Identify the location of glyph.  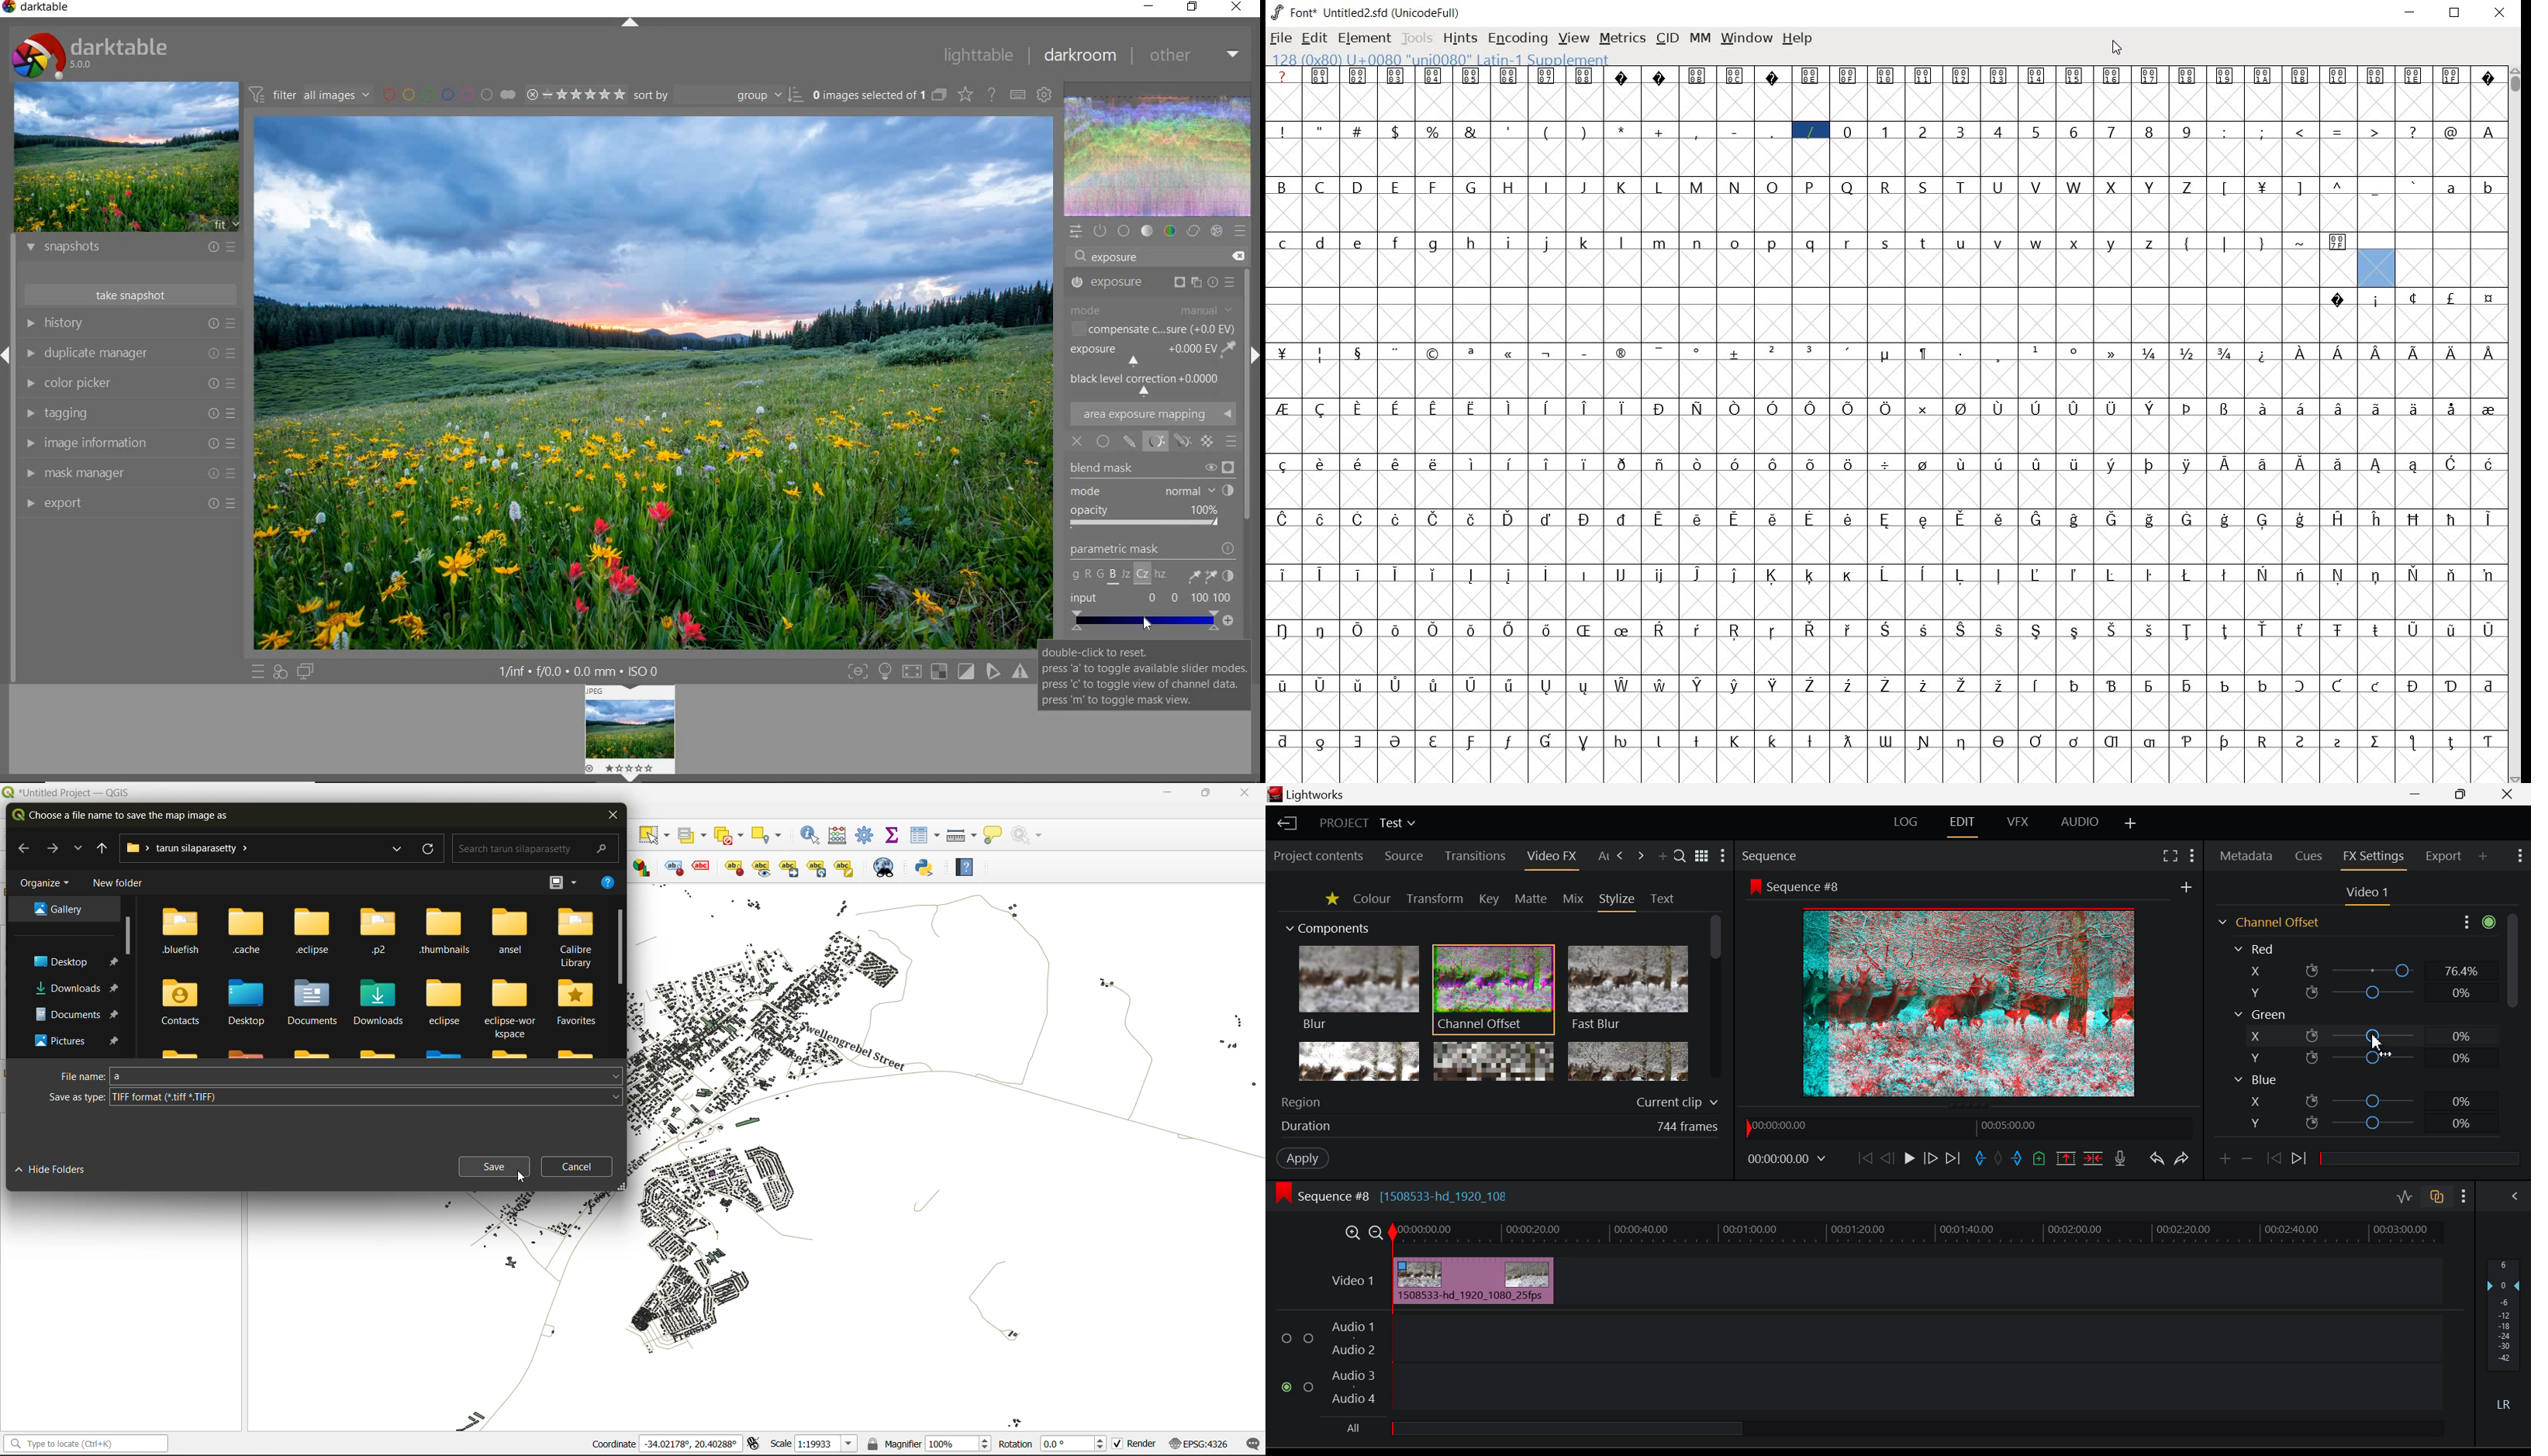
(2035, 75).